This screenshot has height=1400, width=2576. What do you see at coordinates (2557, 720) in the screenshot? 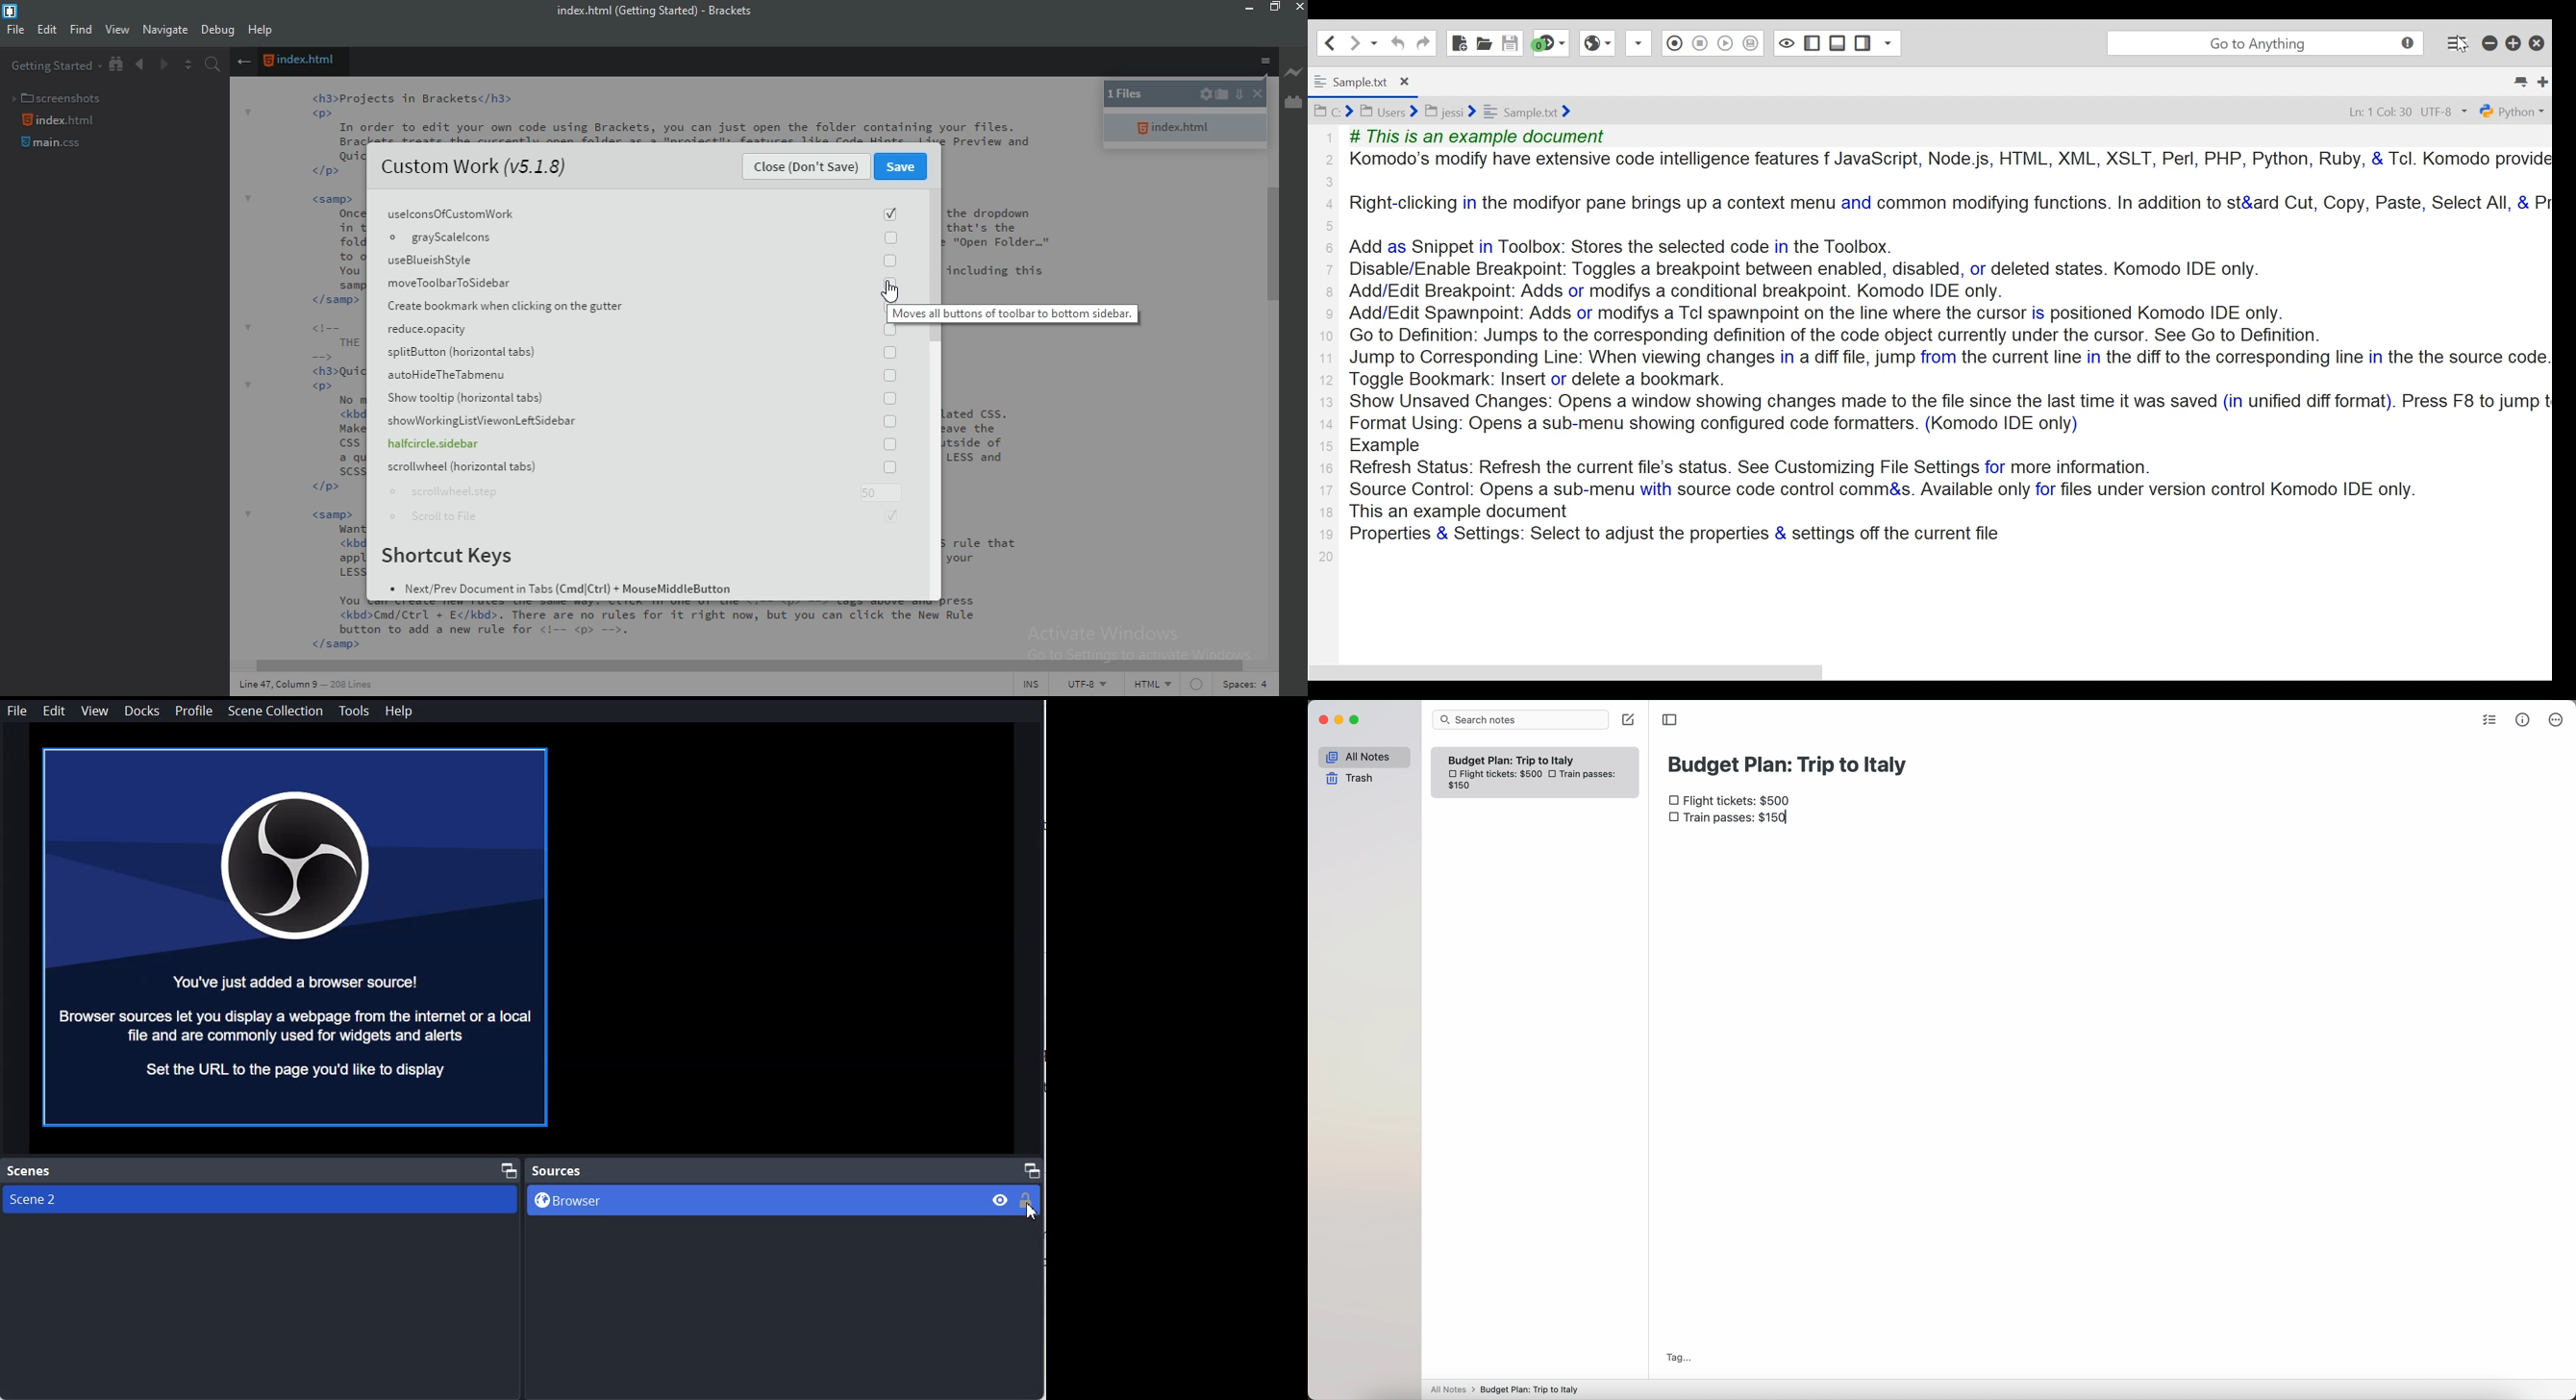
I see `more options` at bounding box center [2557, 720].